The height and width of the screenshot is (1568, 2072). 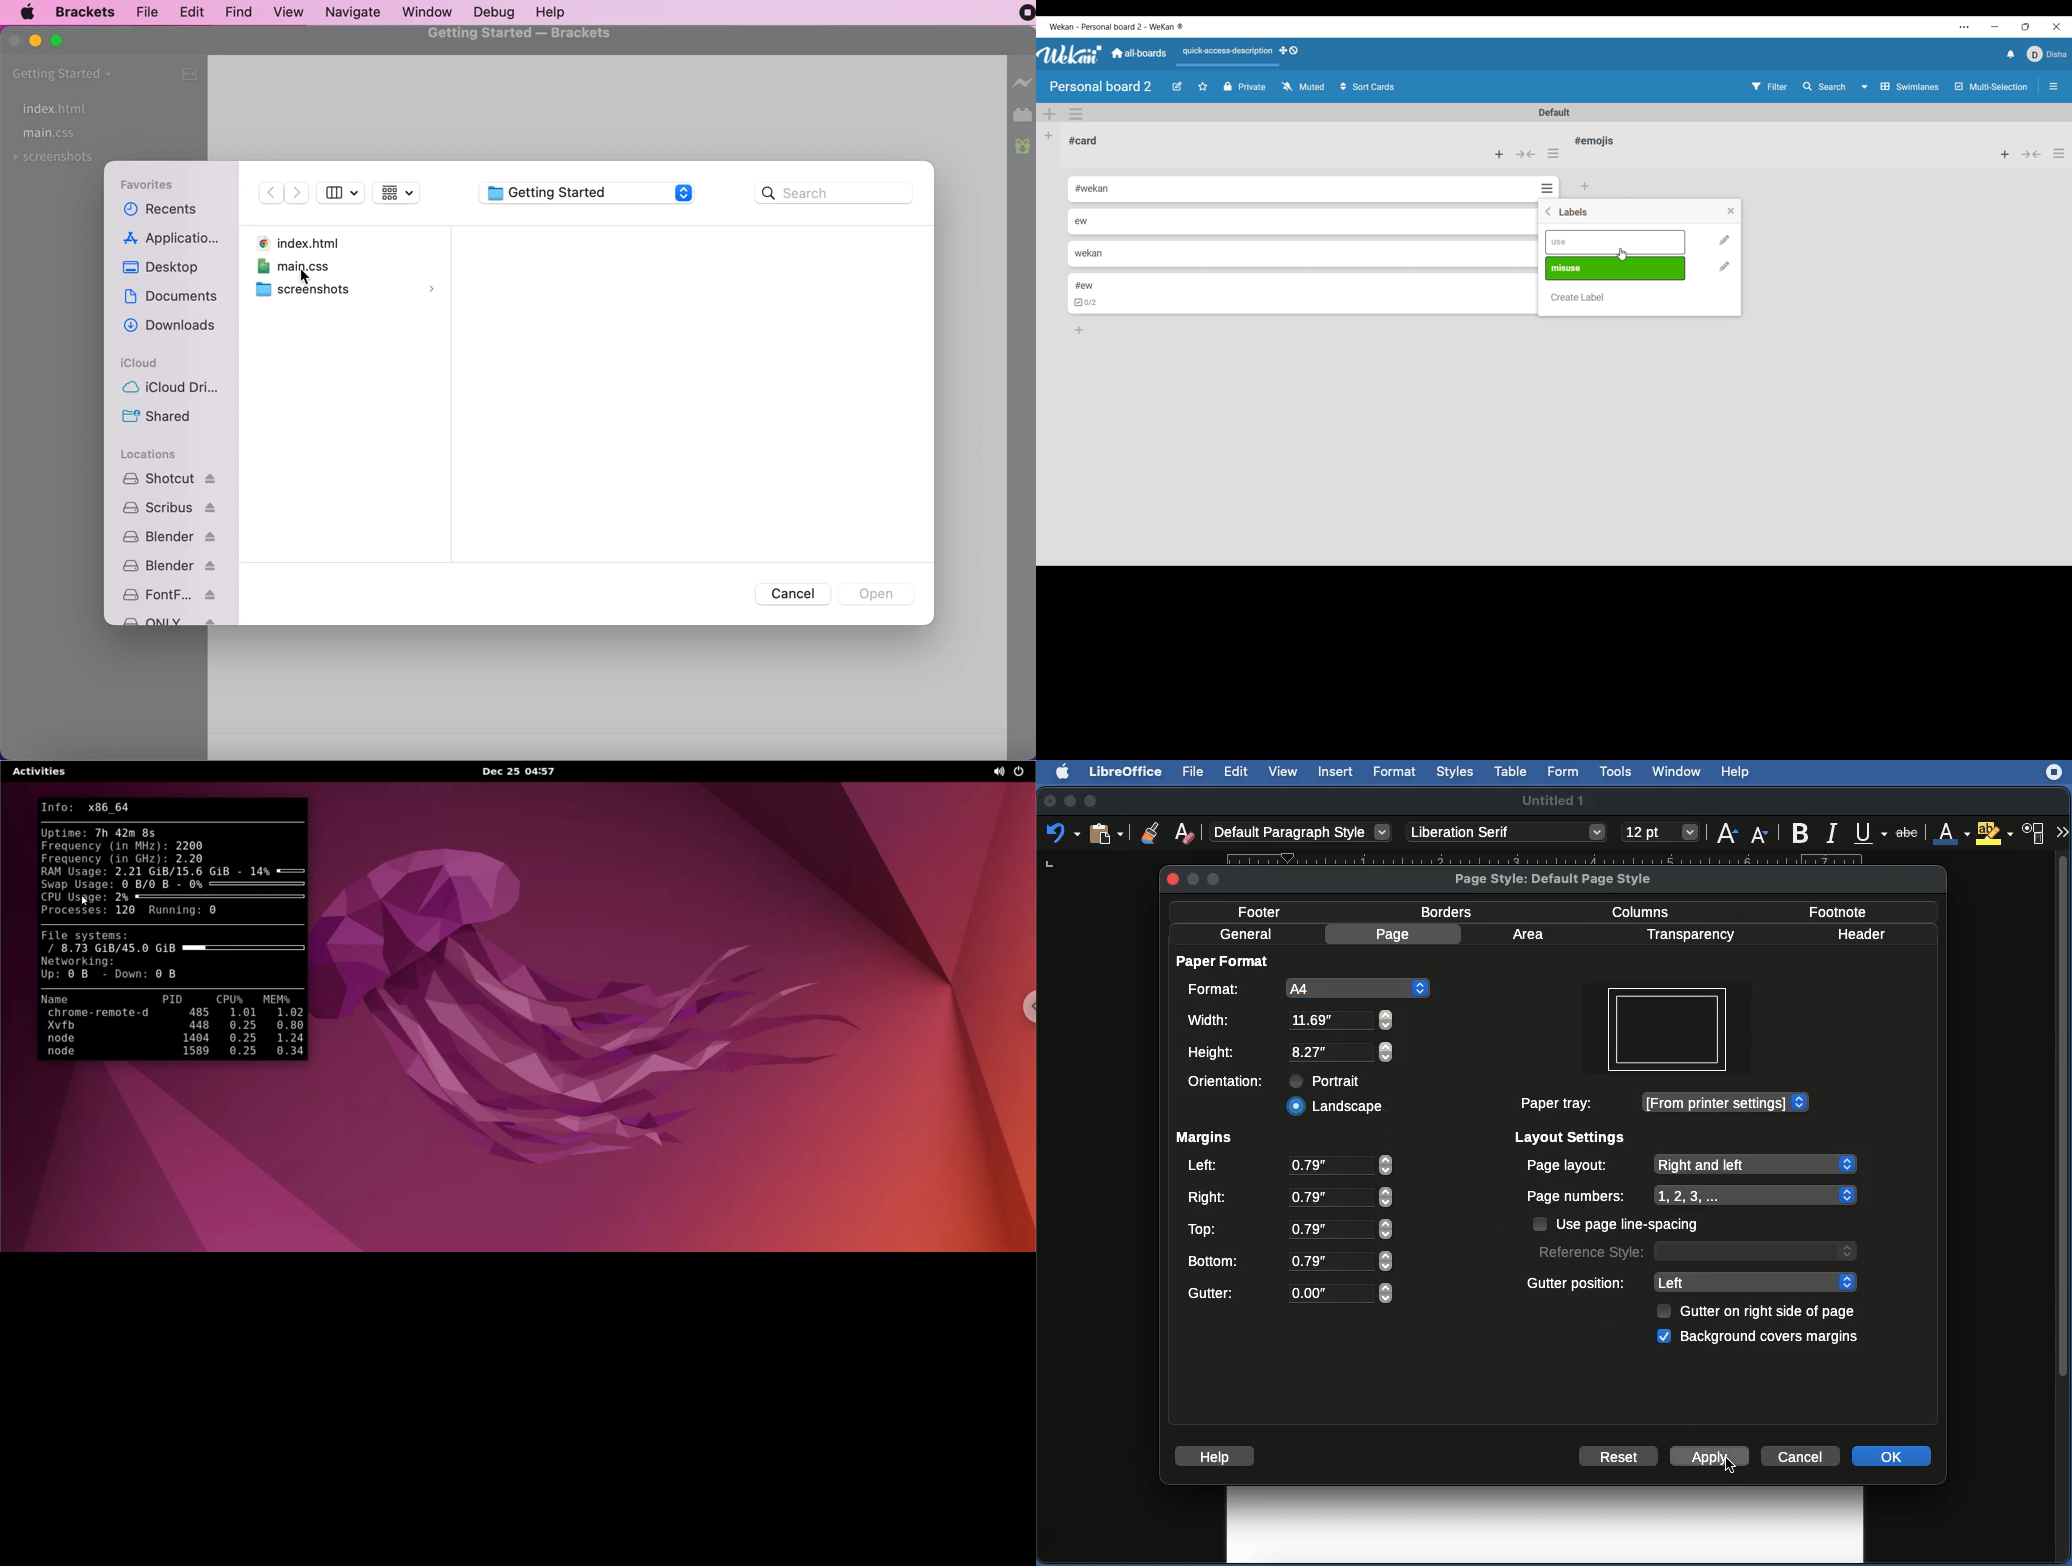 What do you see at coordinates (1149, 832) in the screenshot?
I see `Clone formatting` at bounding box center [1149, 832].